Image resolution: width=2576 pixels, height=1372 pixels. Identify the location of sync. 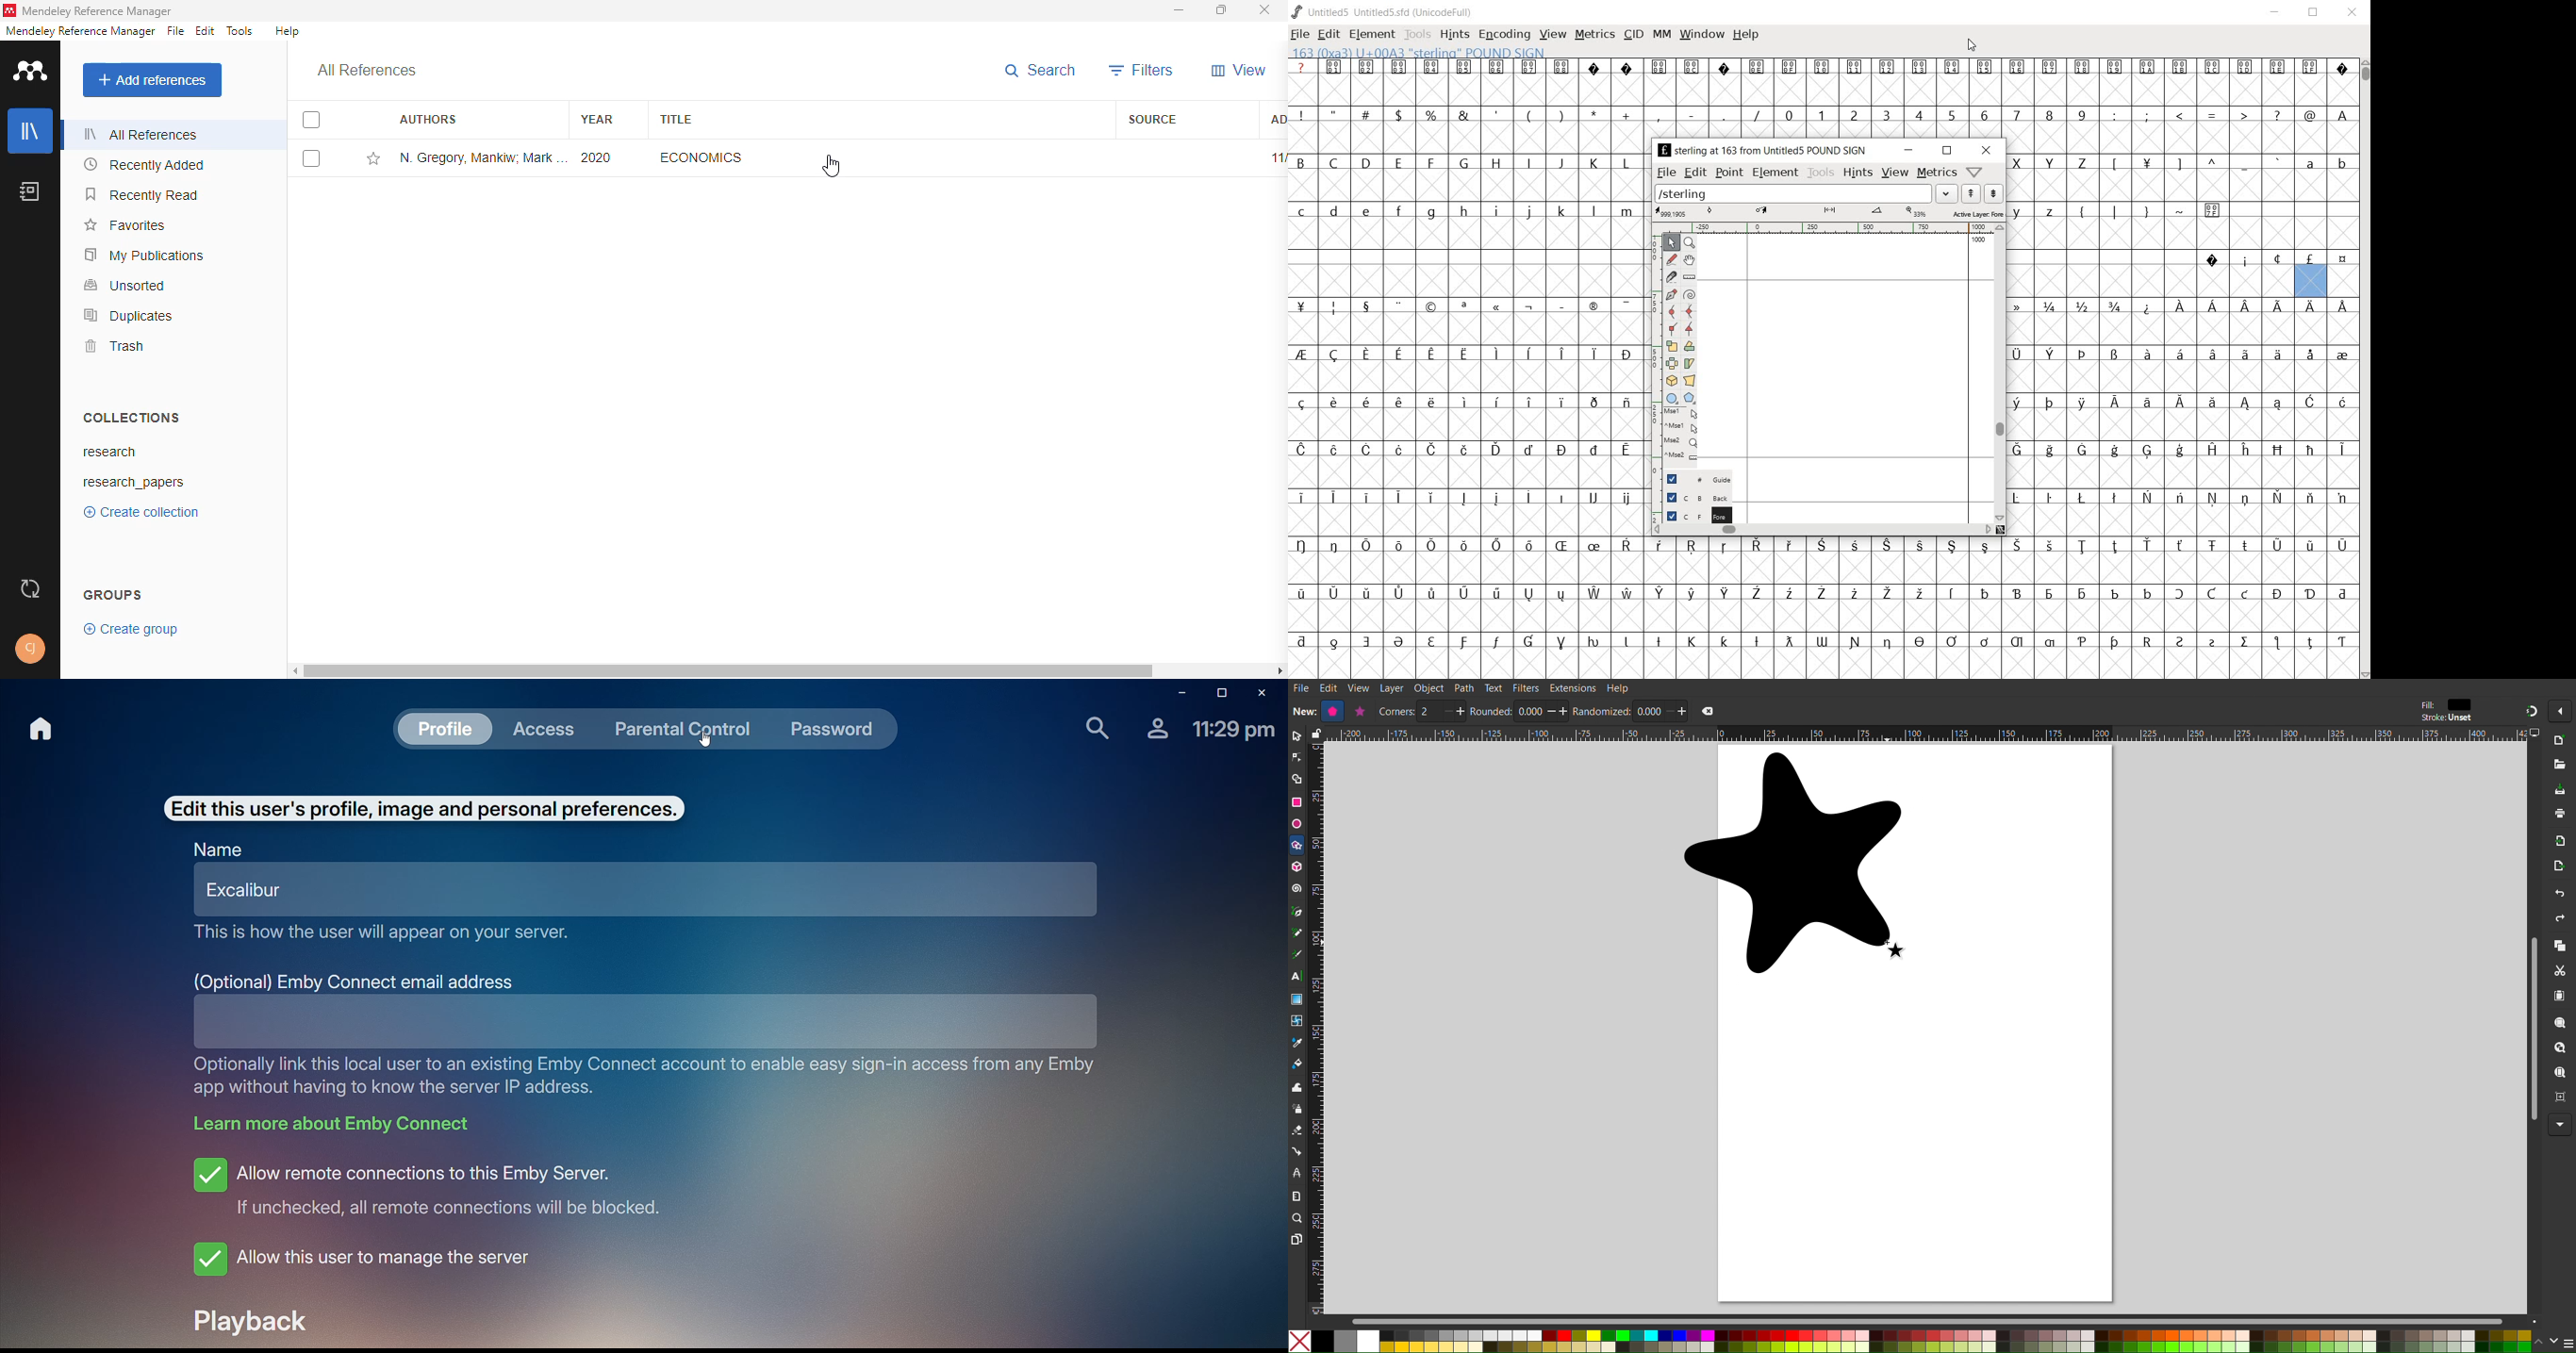
(30, 587).